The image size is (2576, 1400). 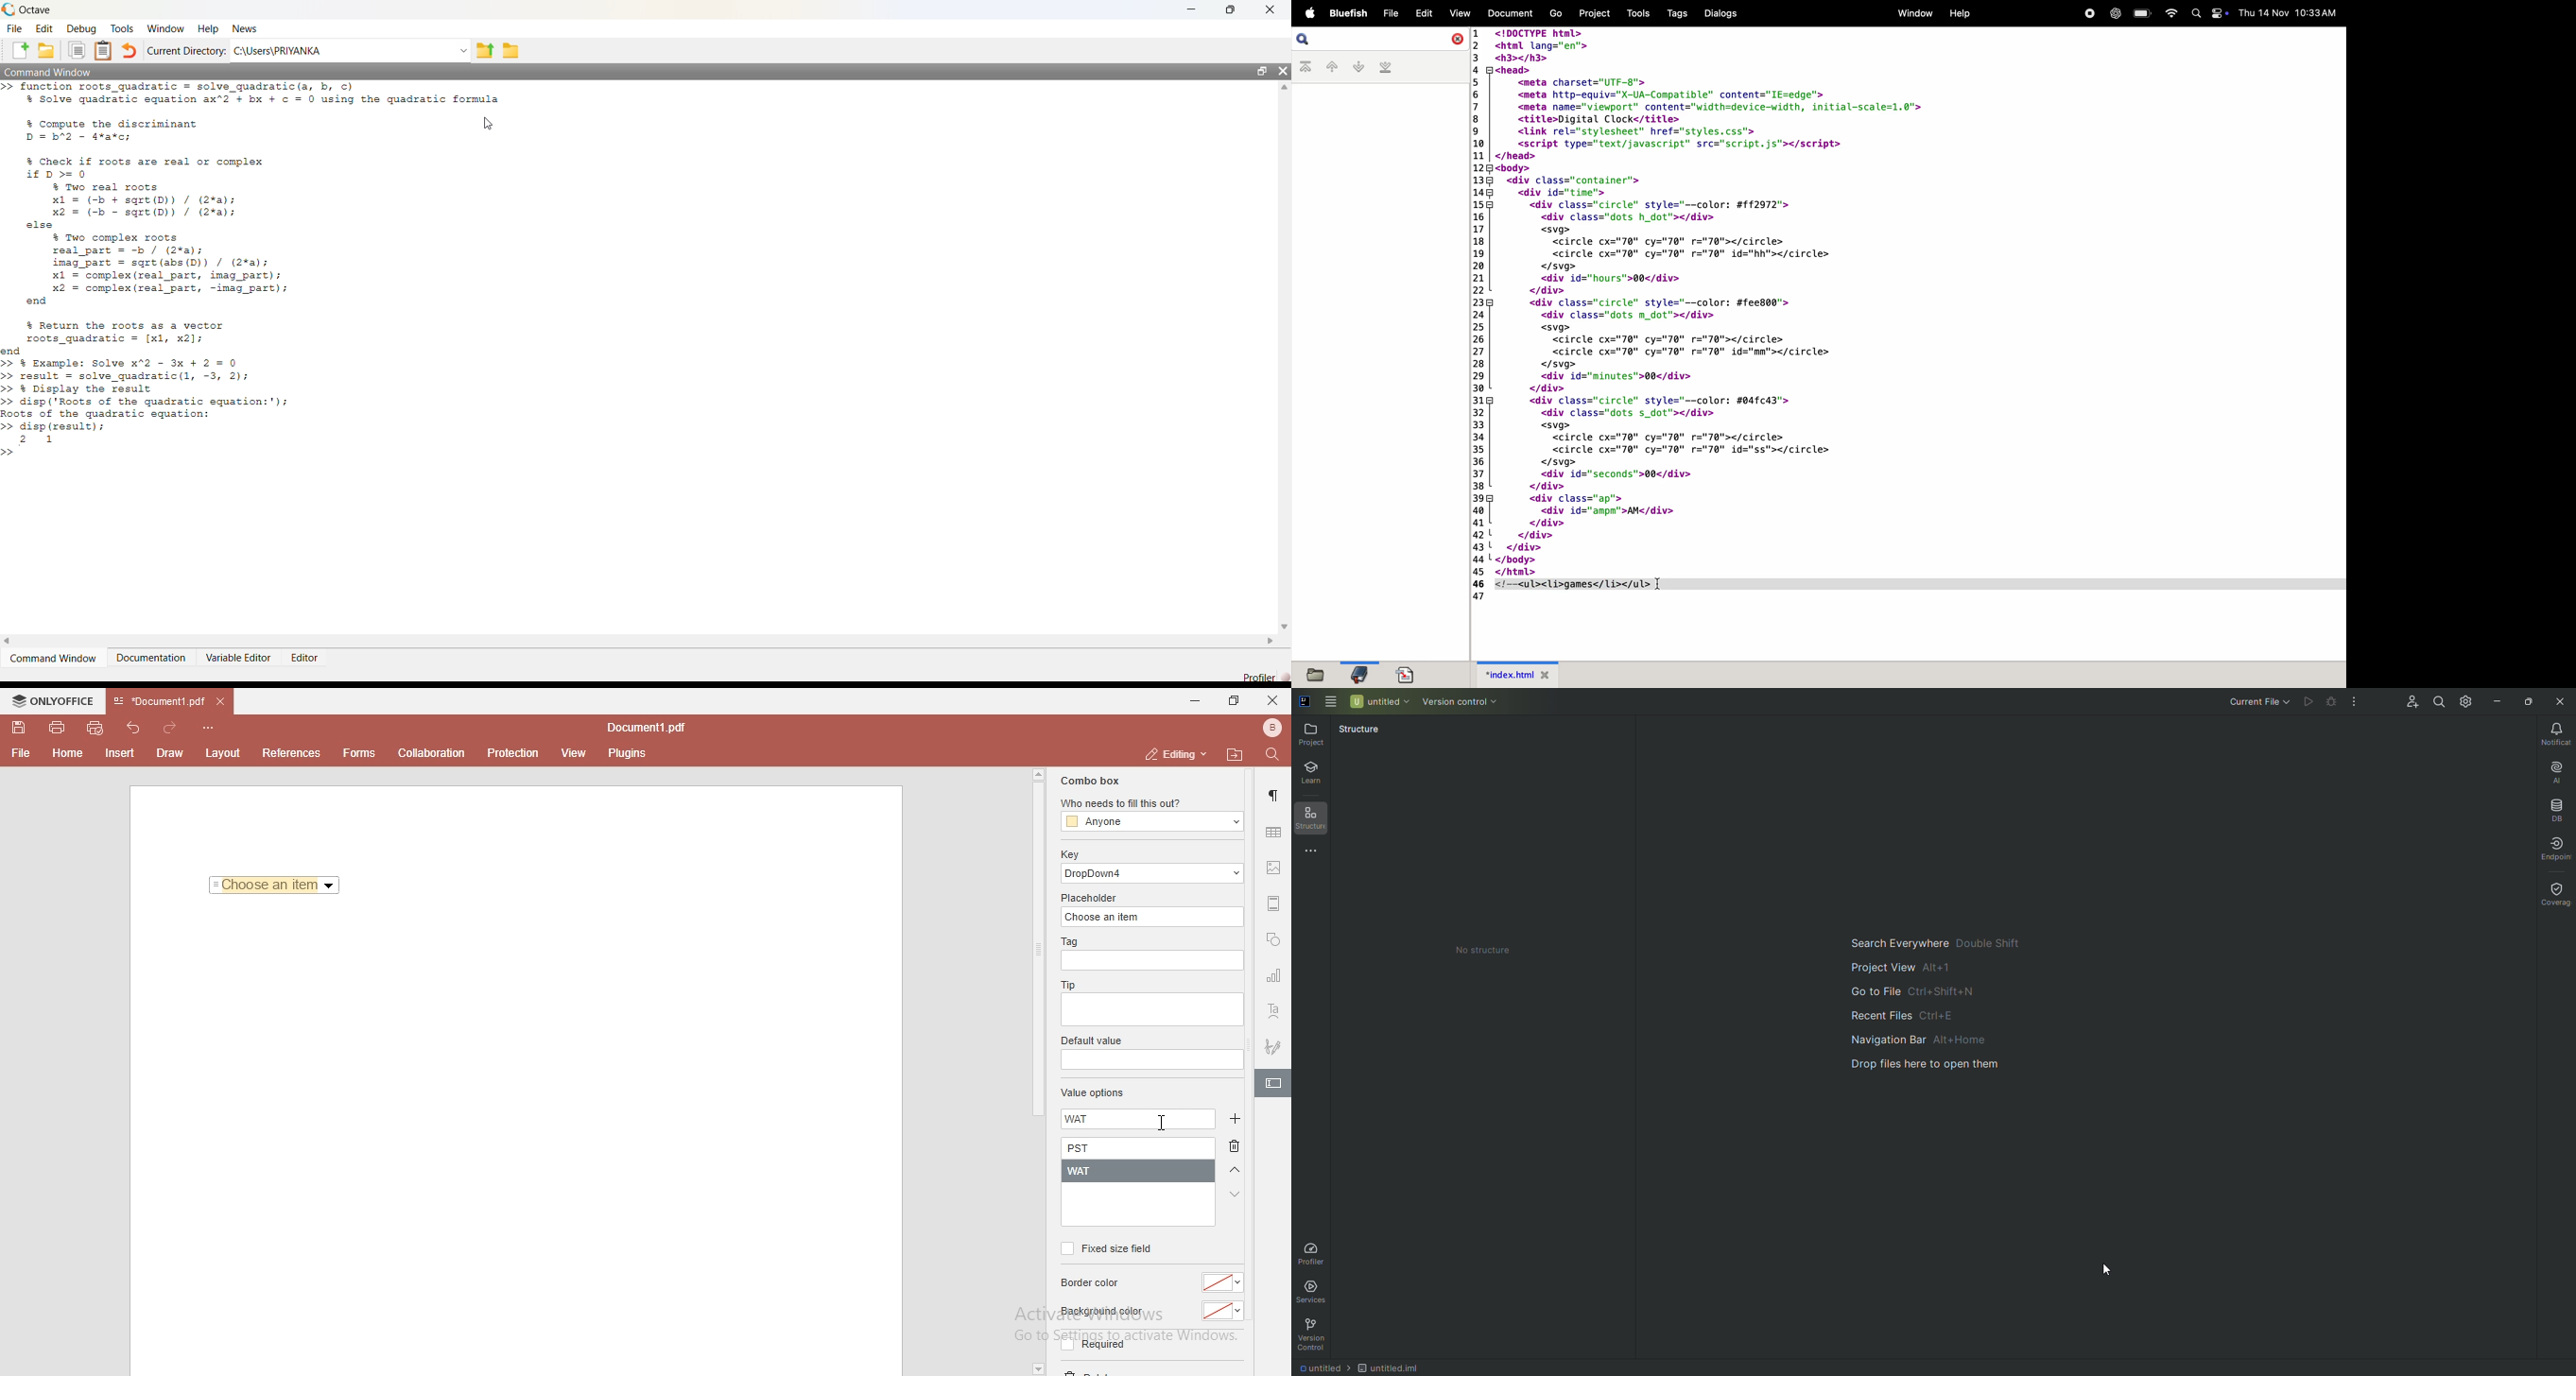 I want to click on delete, so click(x=1238, y=1149).